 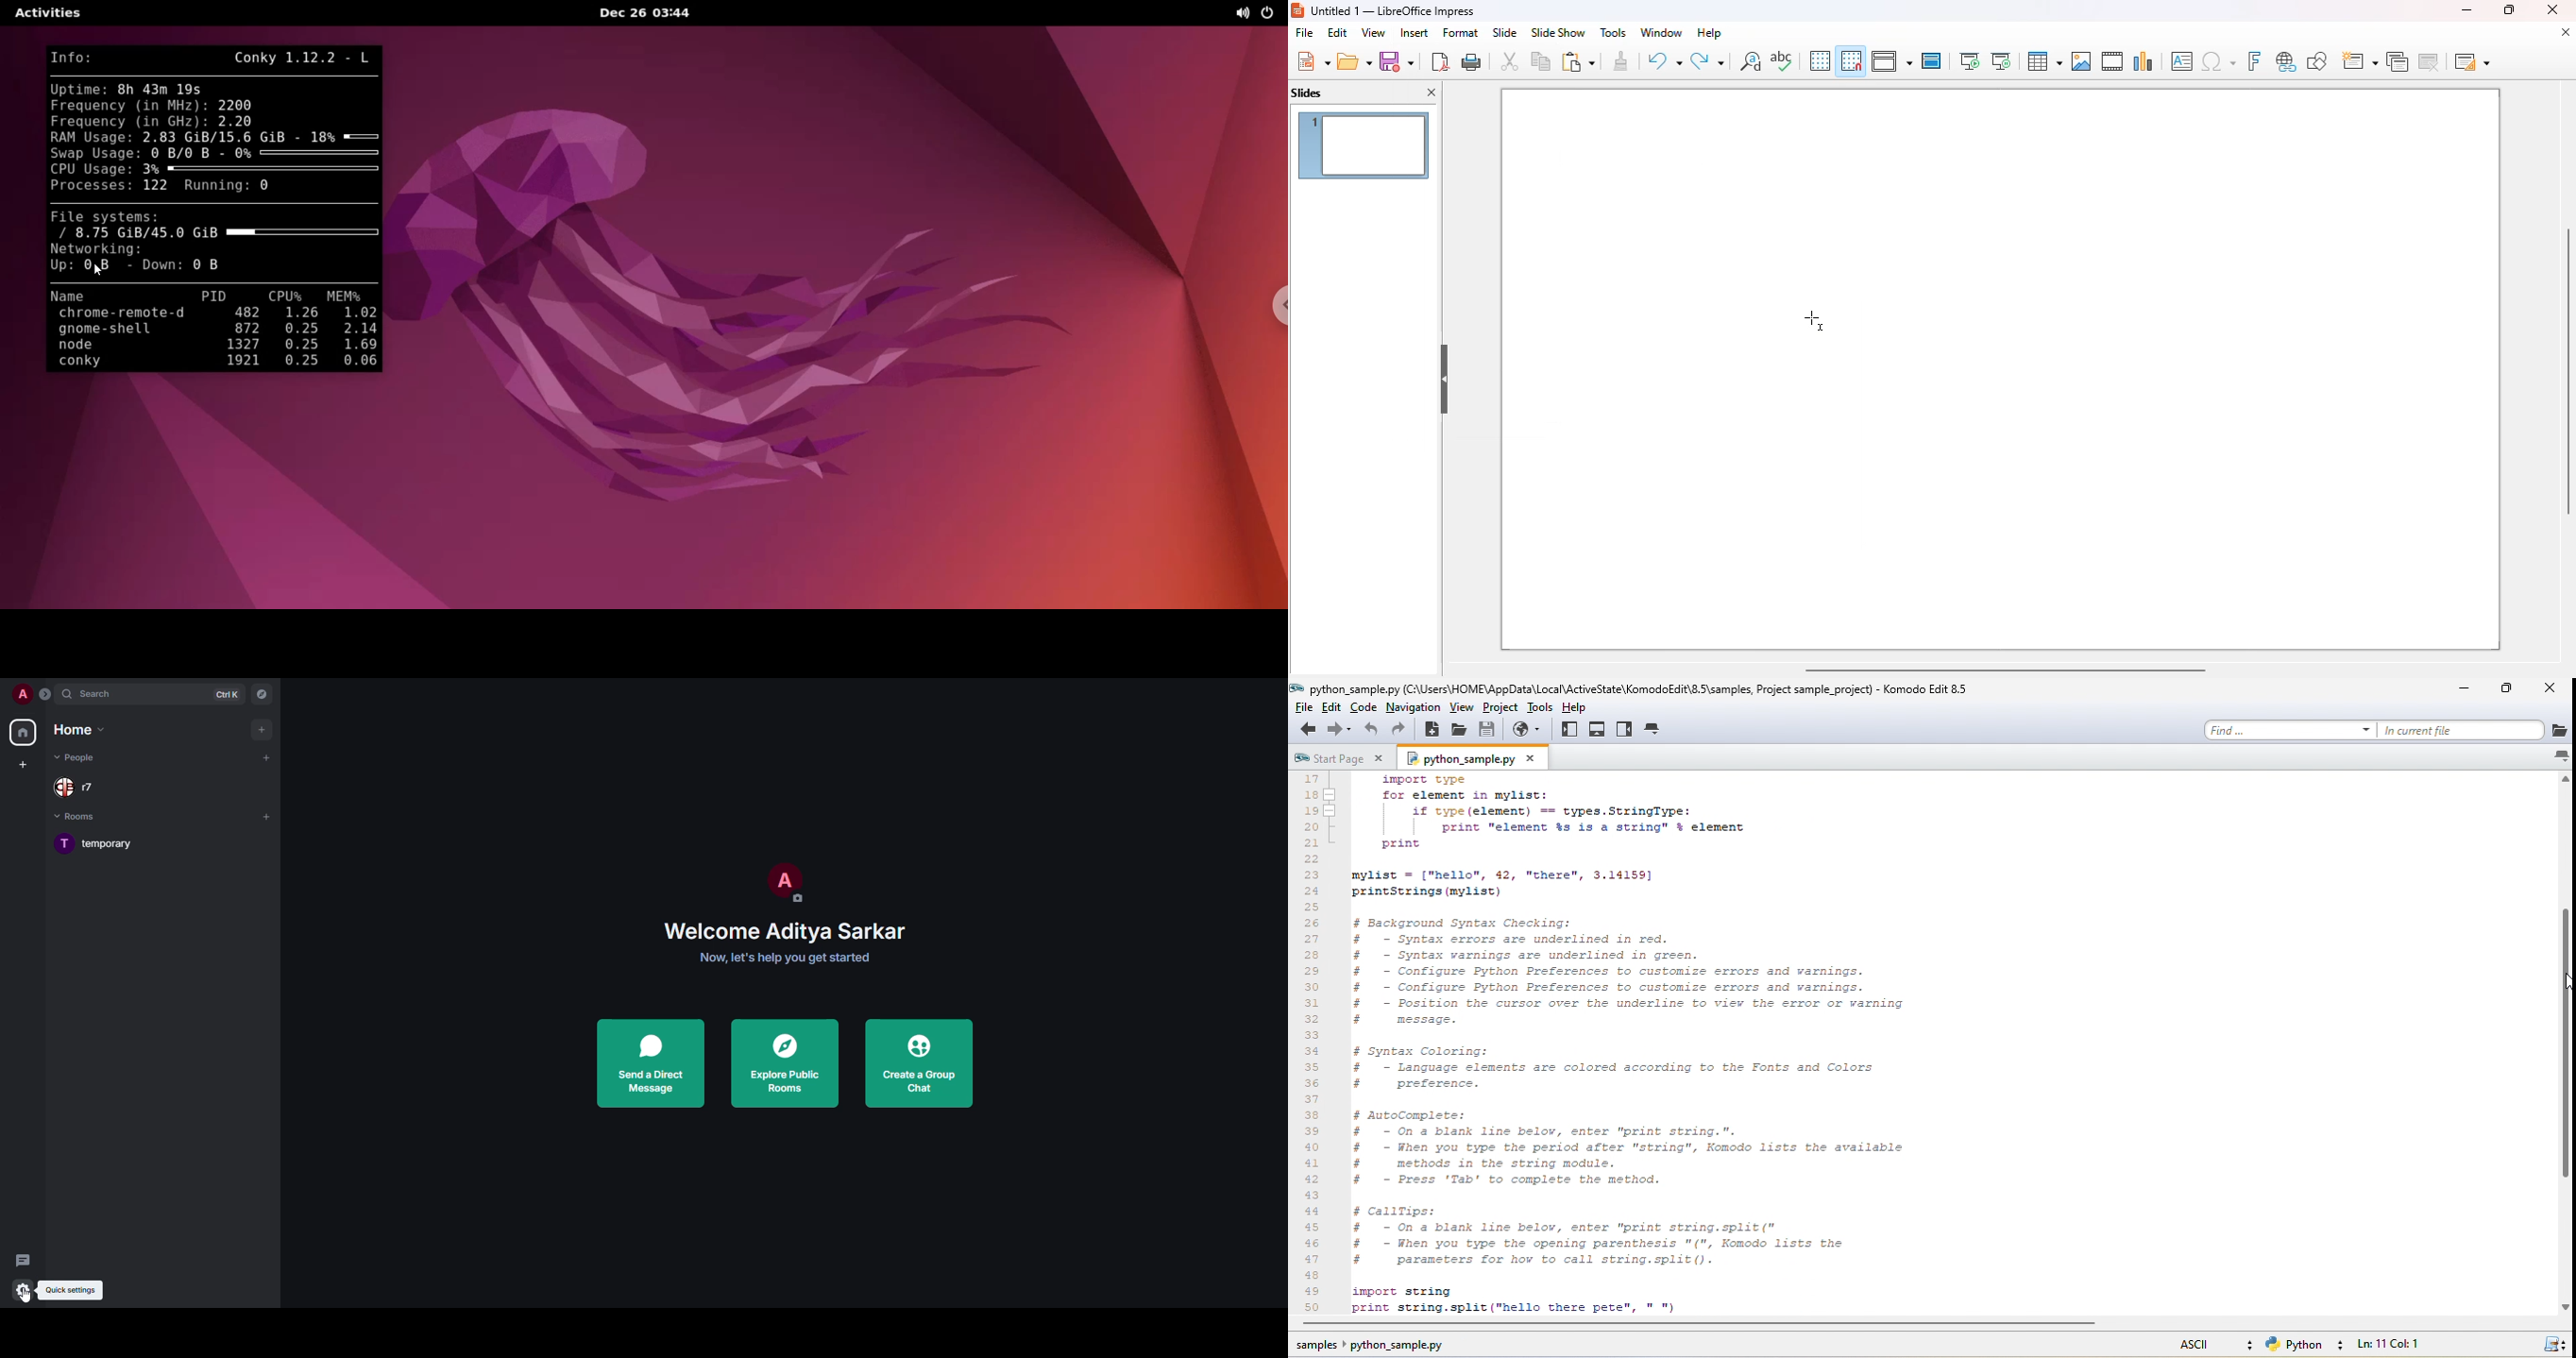 I want to click on table, so click(x=2043, y=61).